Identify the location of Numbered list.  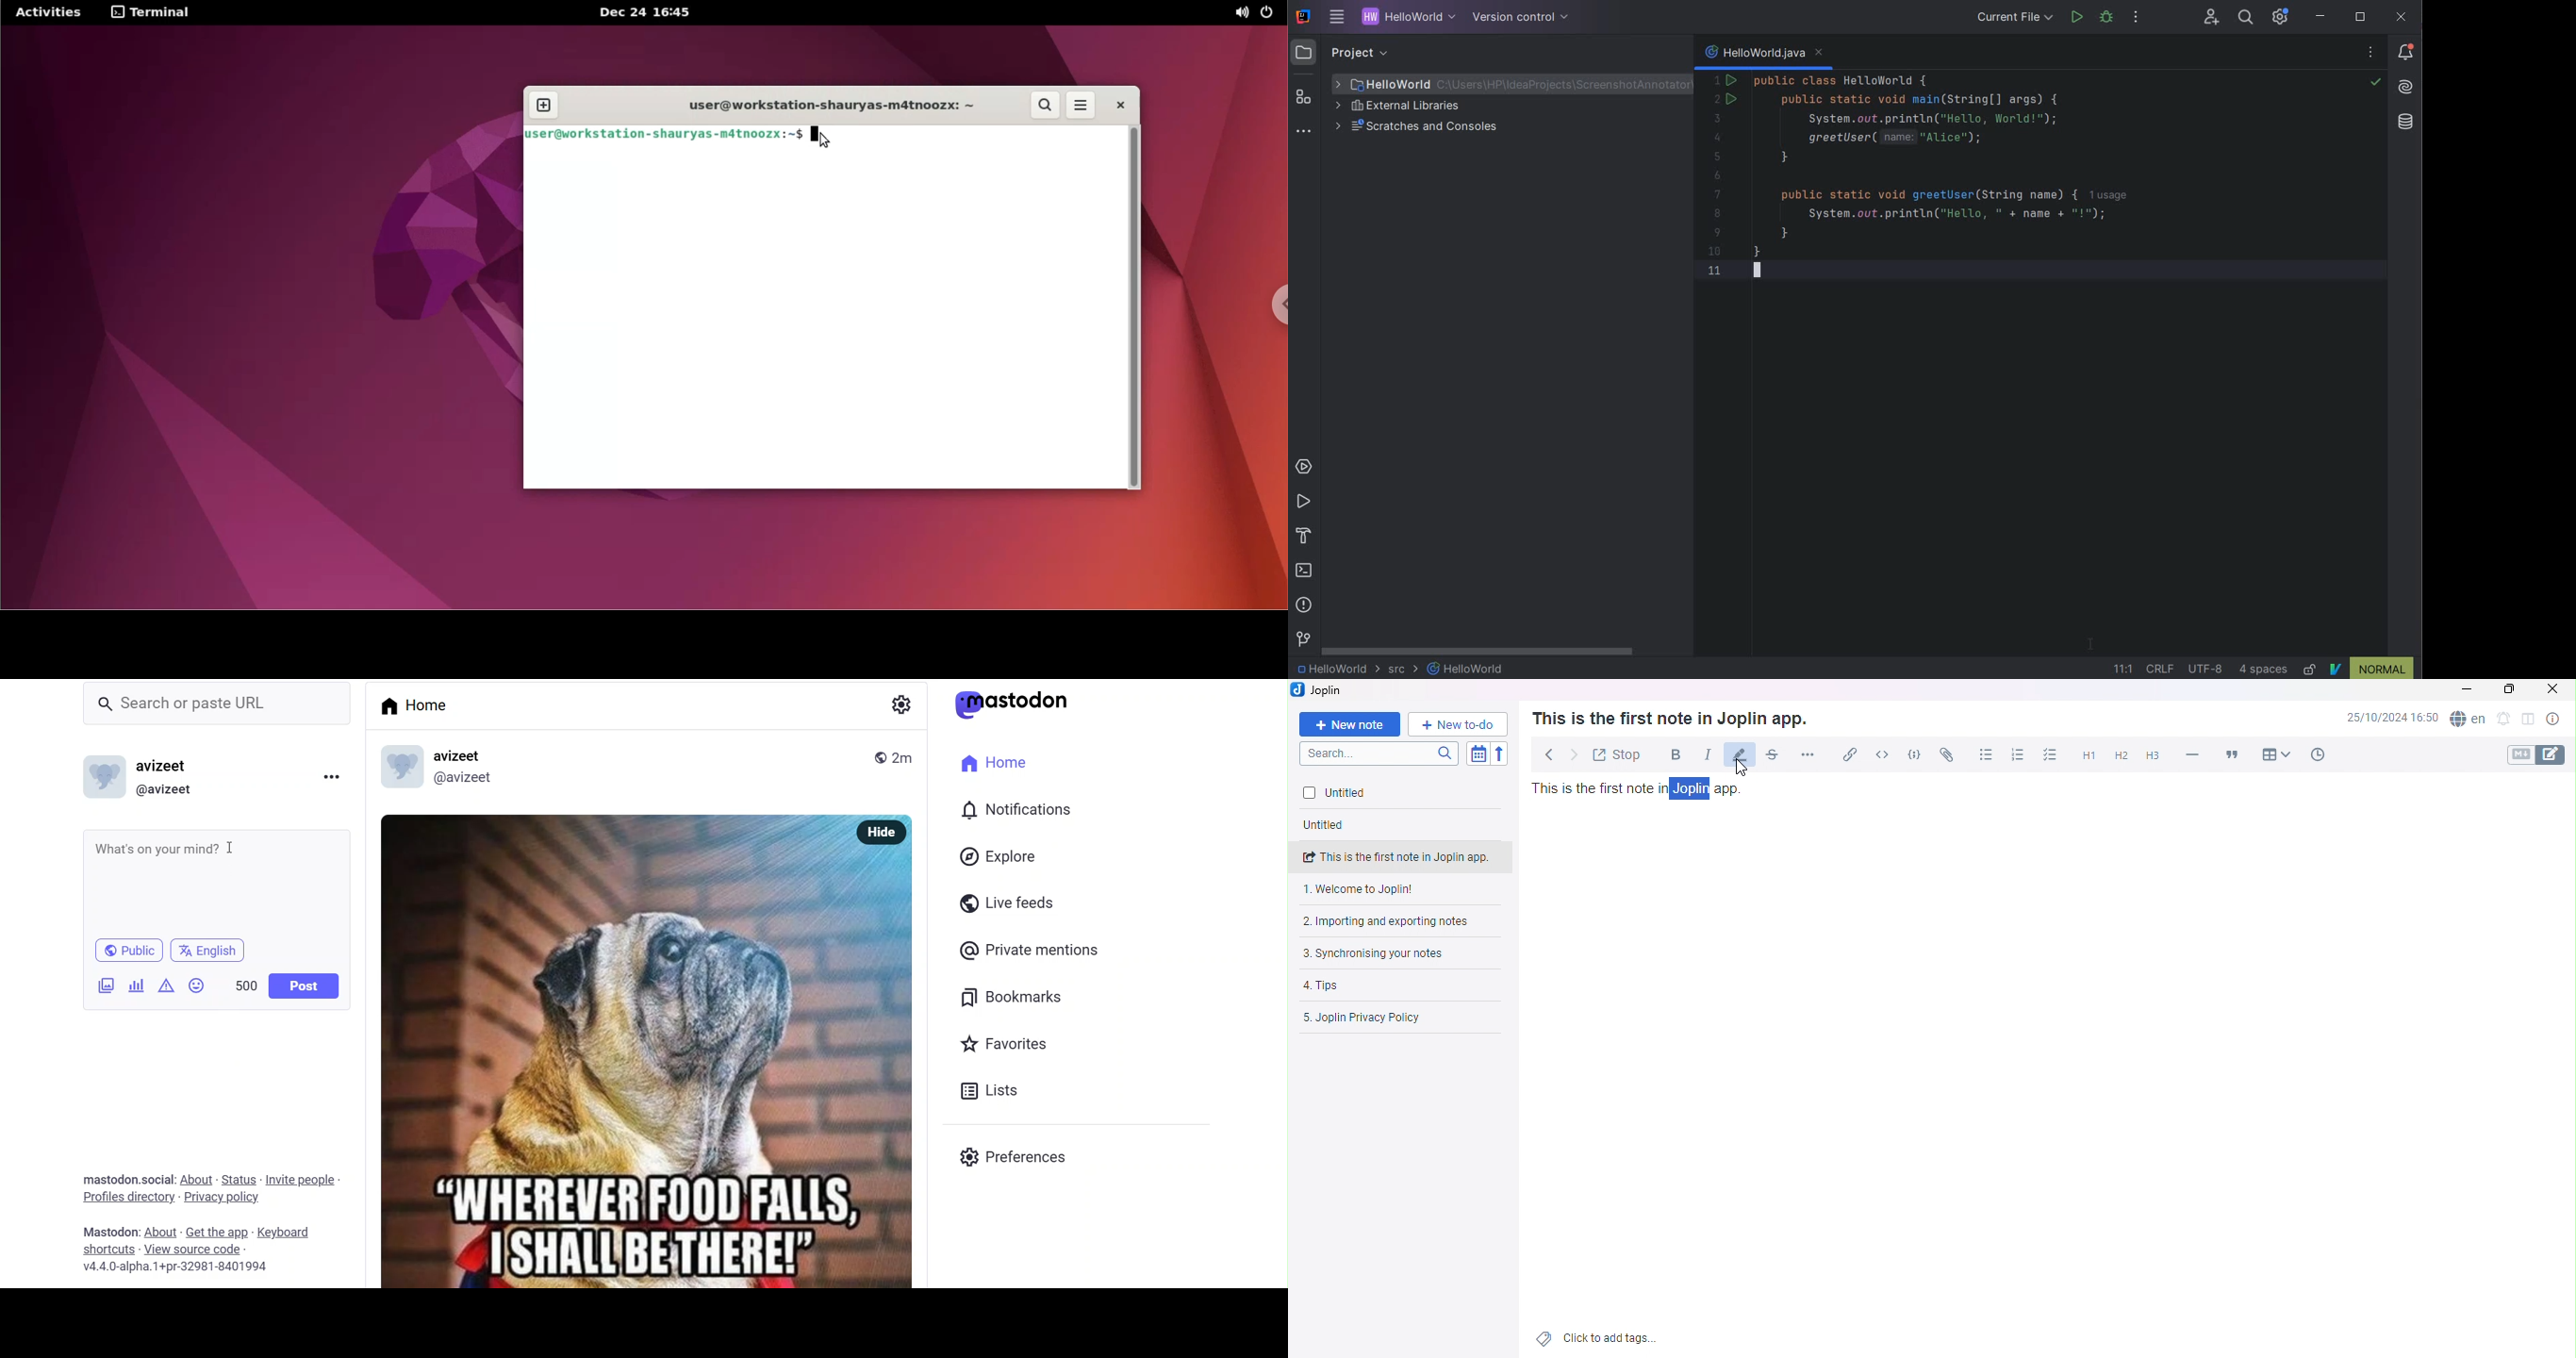
(2015, 754).